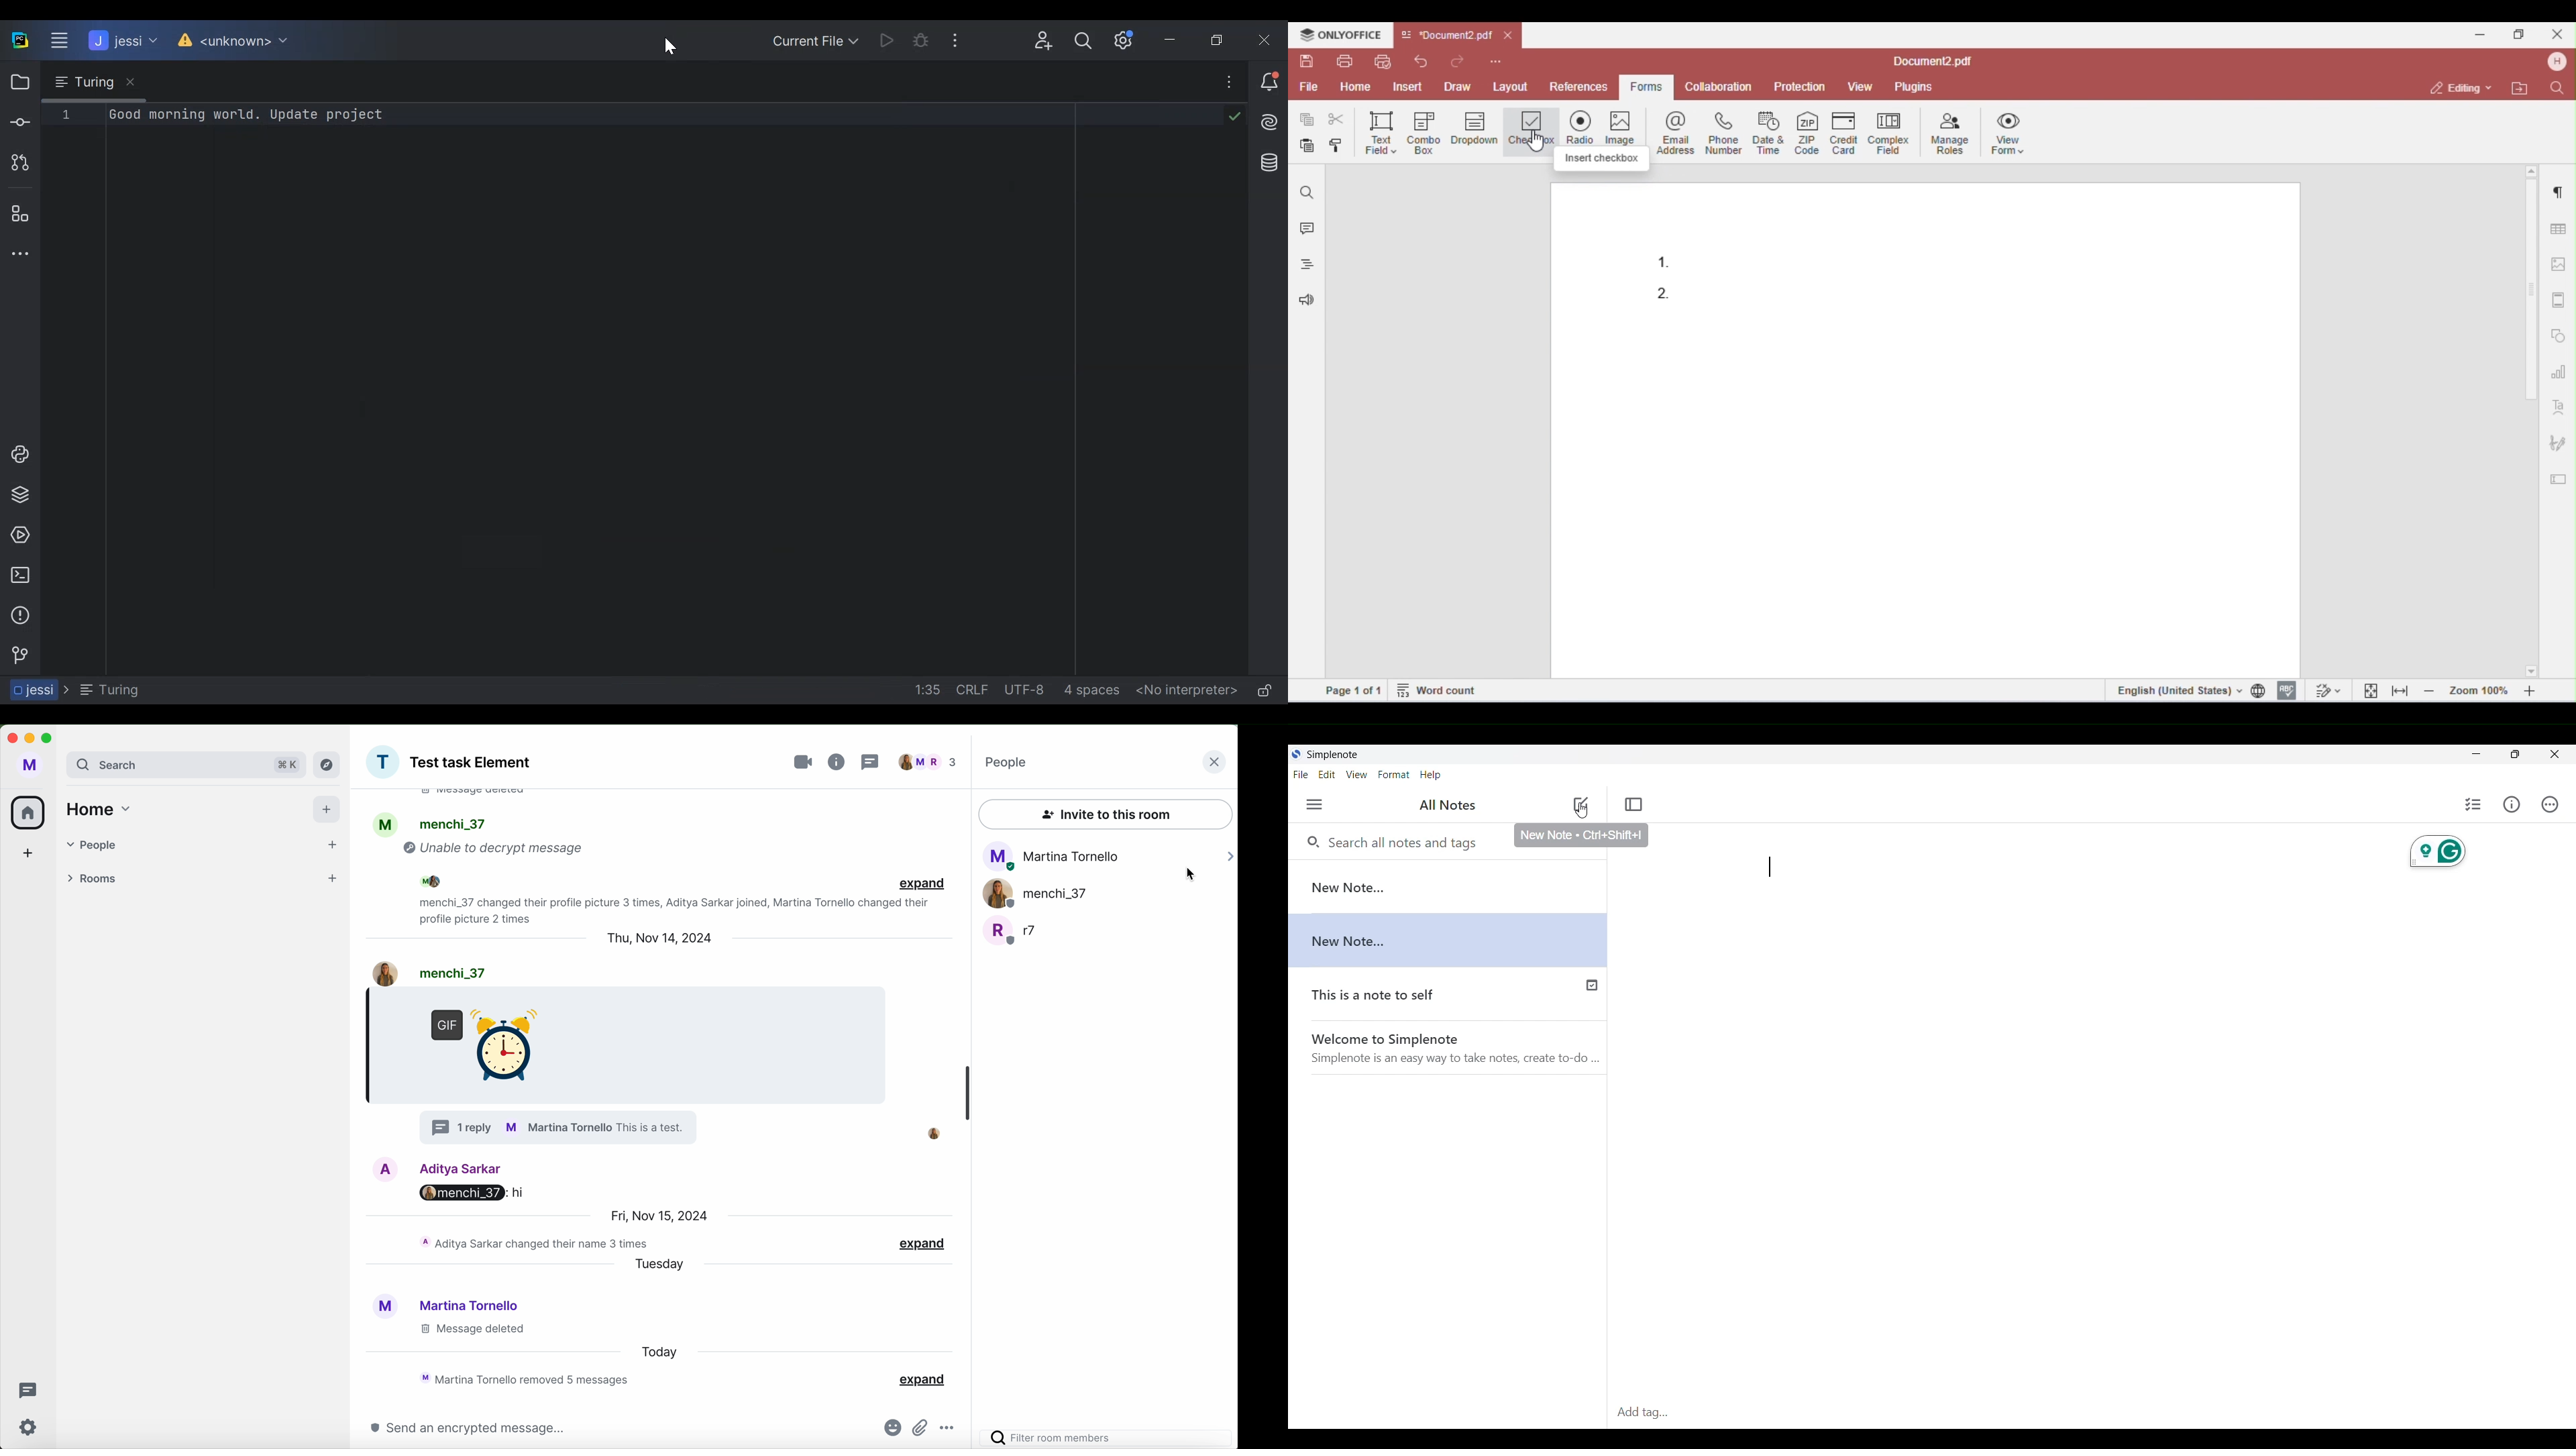 Image resolution: width=2576 pixels, height=1456 pixels. Describe the element at coordinates (518, 1191) in the screenshot. I see `hi` at that location.